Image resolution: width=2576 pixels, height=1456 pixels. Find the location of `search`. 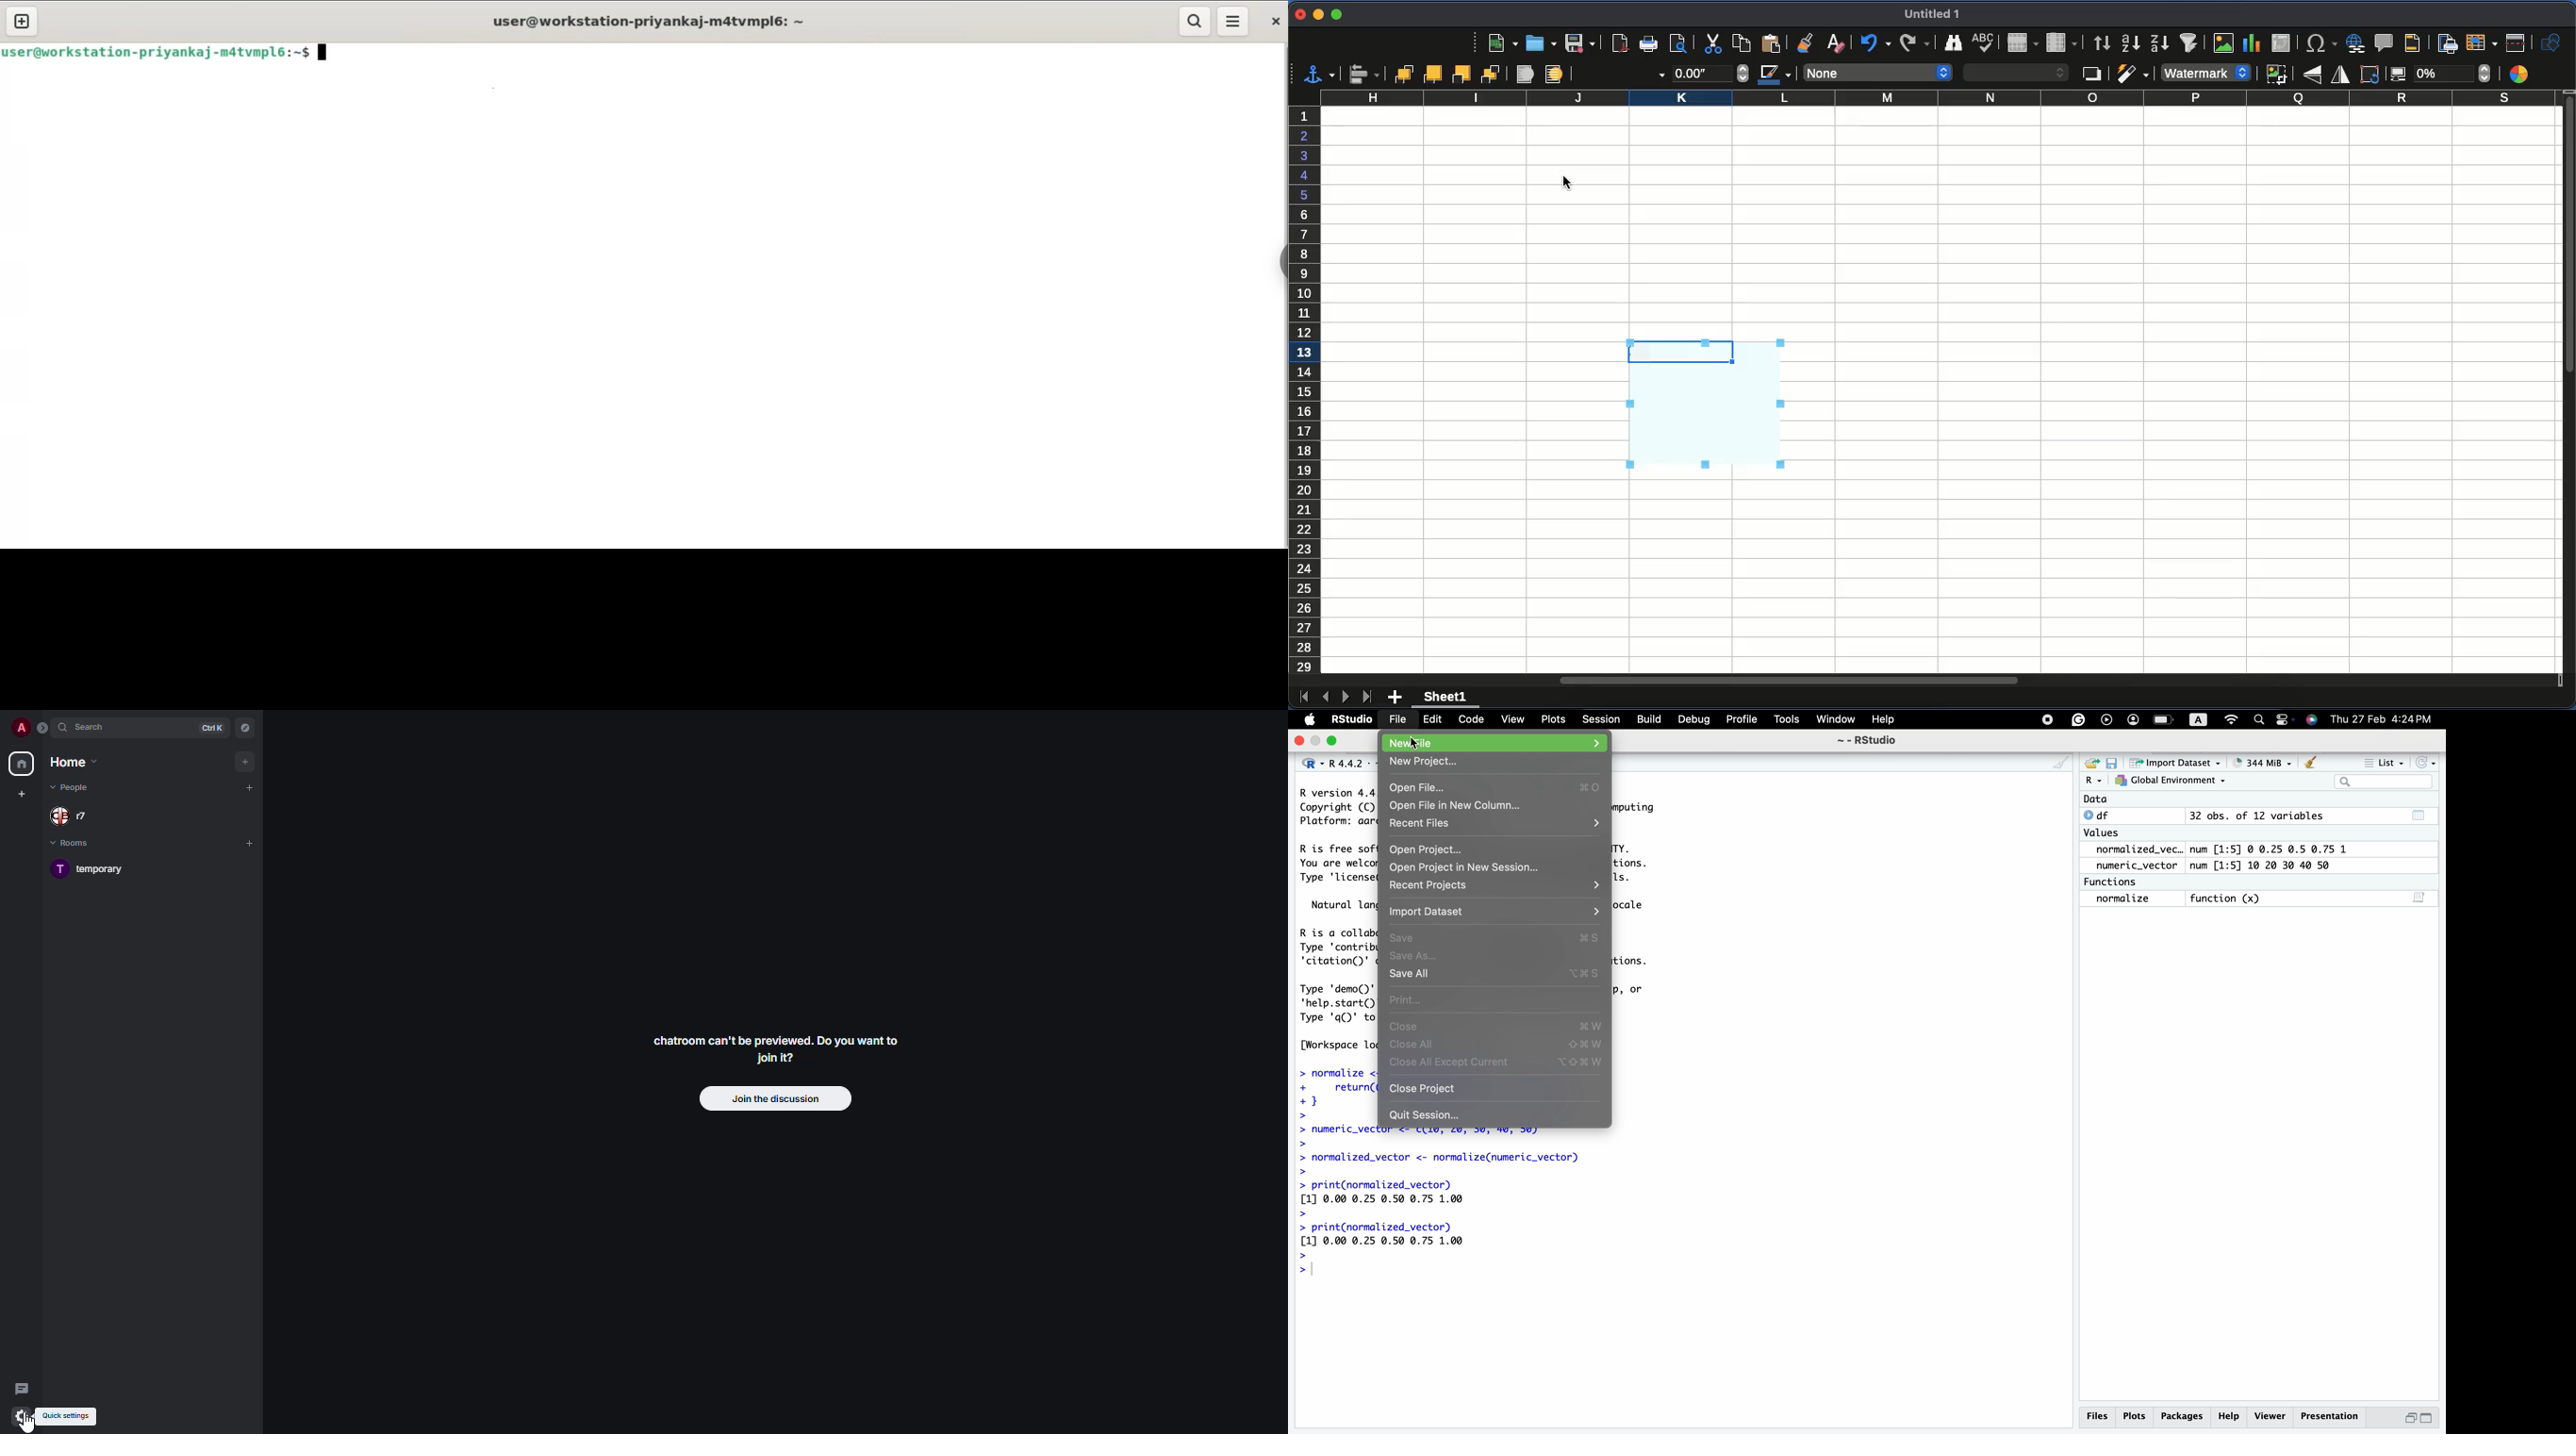

search is located at coordinates (2259, 721).